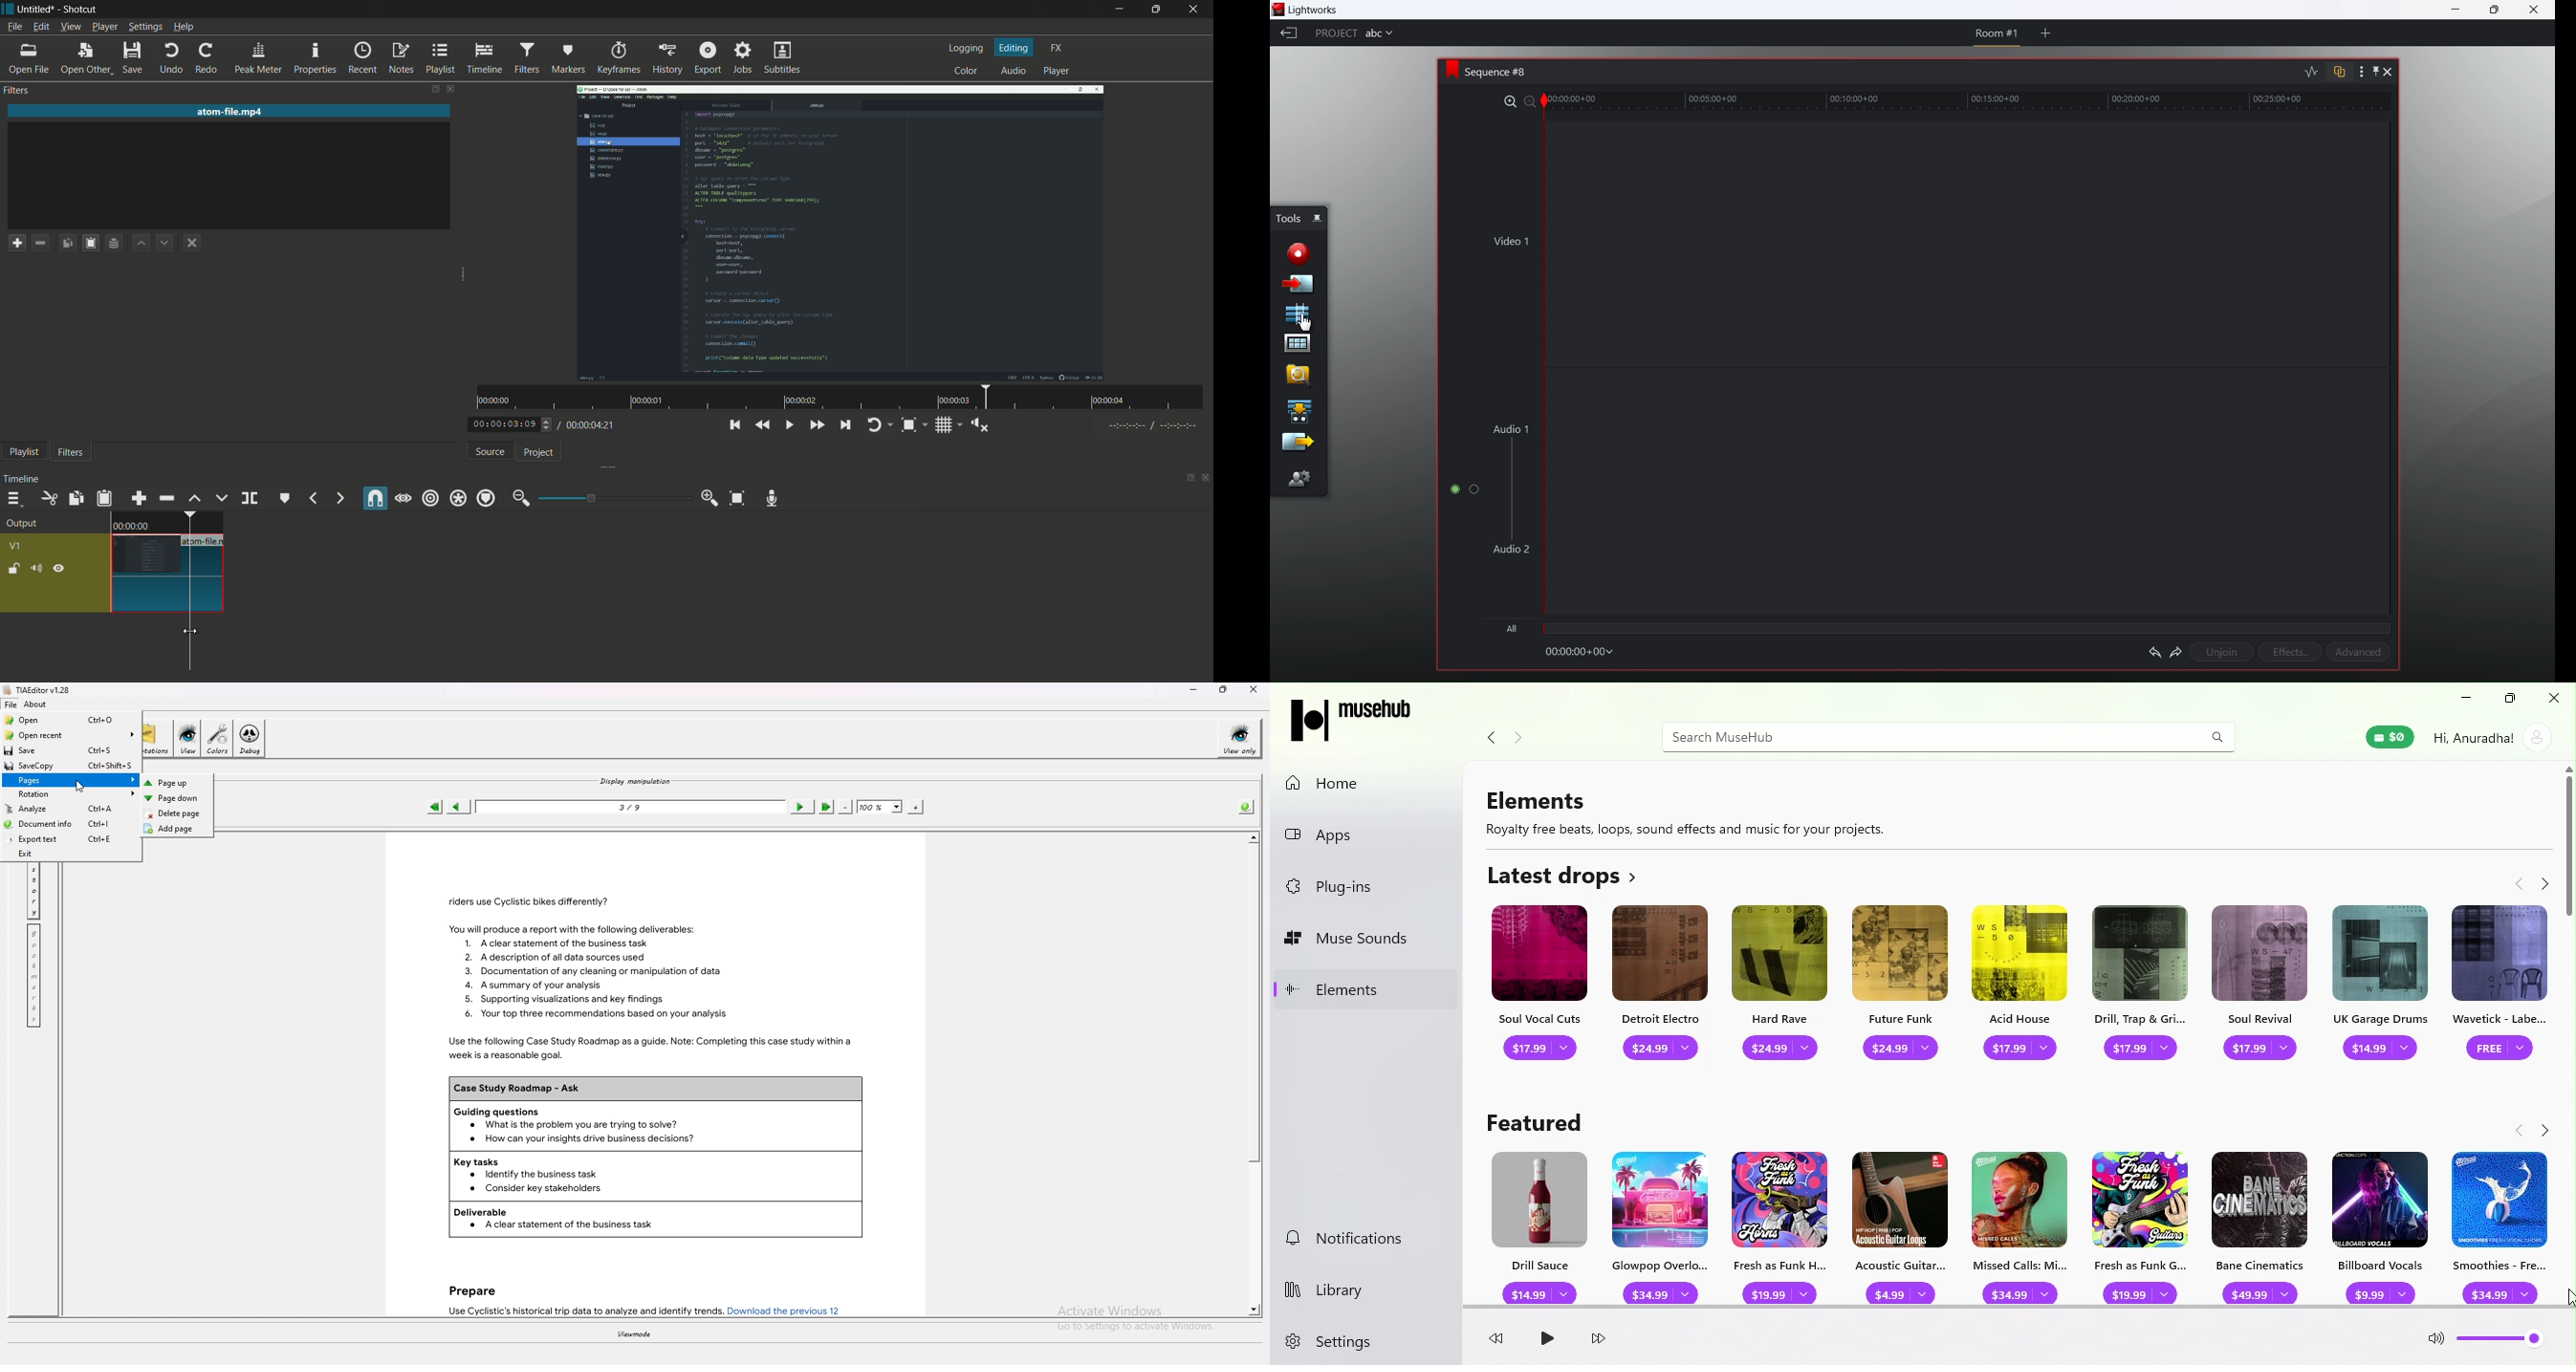 Image resolution: width=2576 pixels, height=1372 pixels. What do you see at coordinates (115, 242) in the screenshot?
I see `save filter set` at bounding box center [115, 242].